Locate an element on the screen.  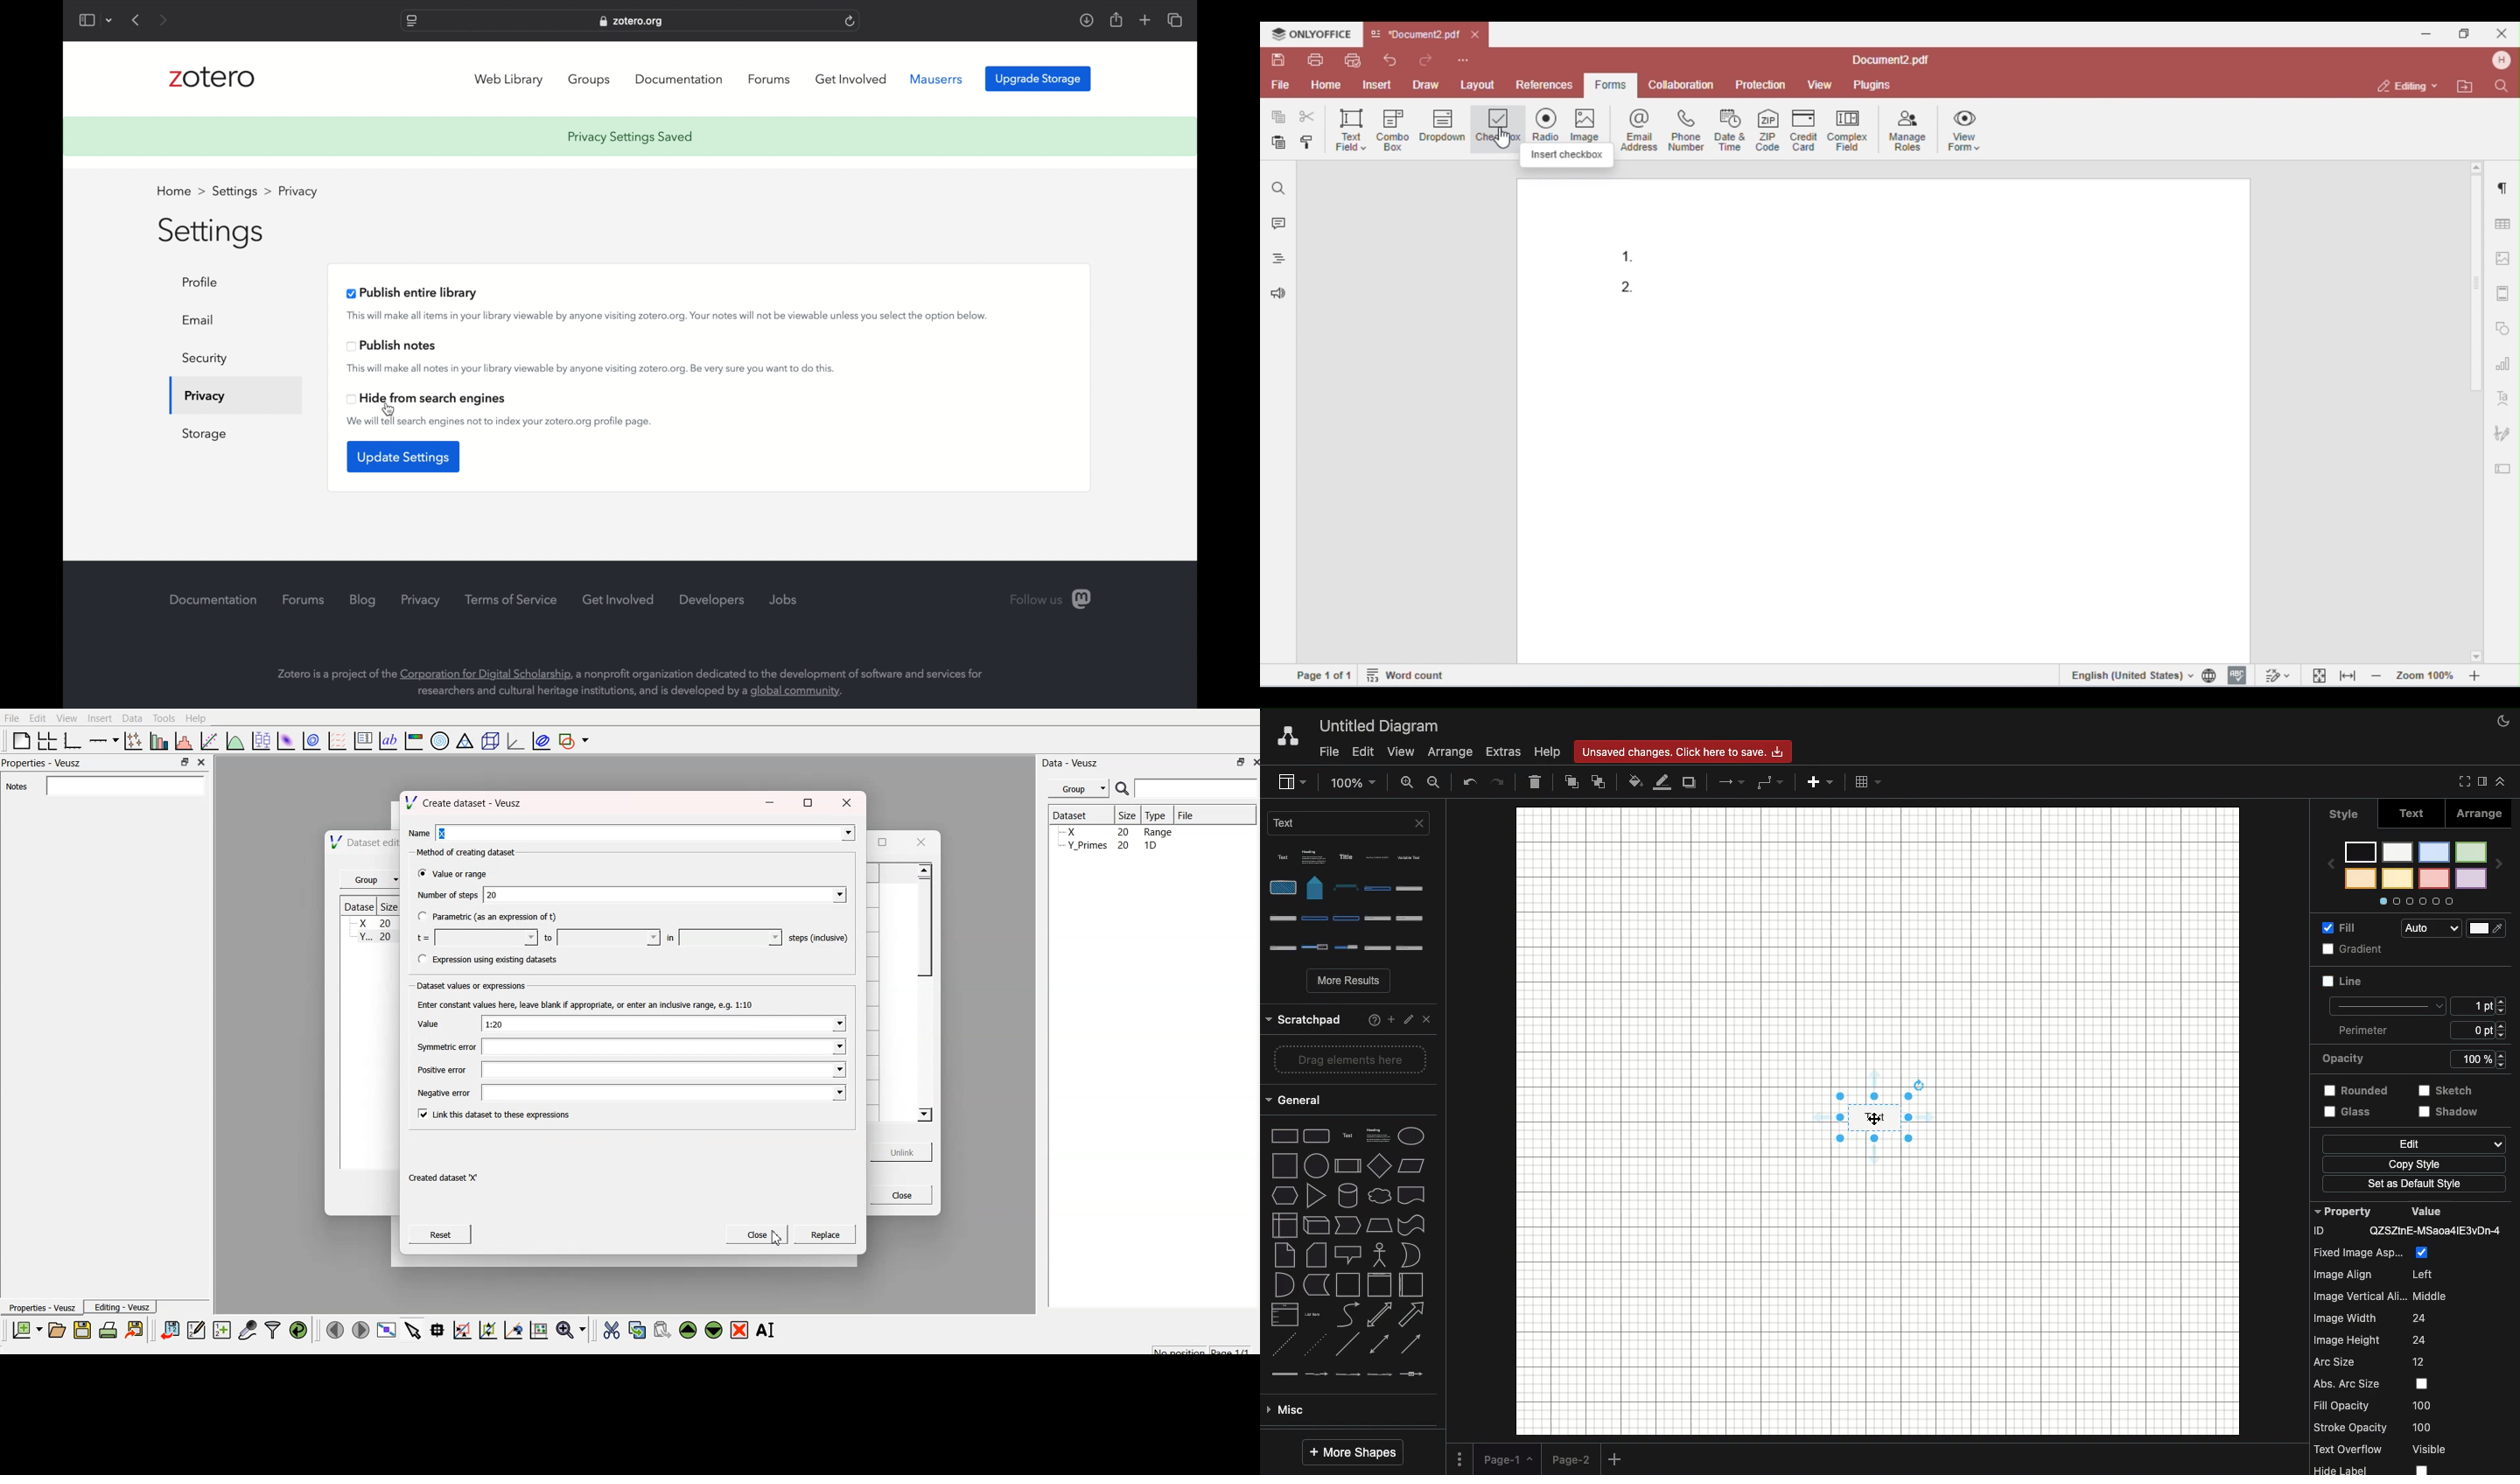
previous is located at coordinates (136, 20).